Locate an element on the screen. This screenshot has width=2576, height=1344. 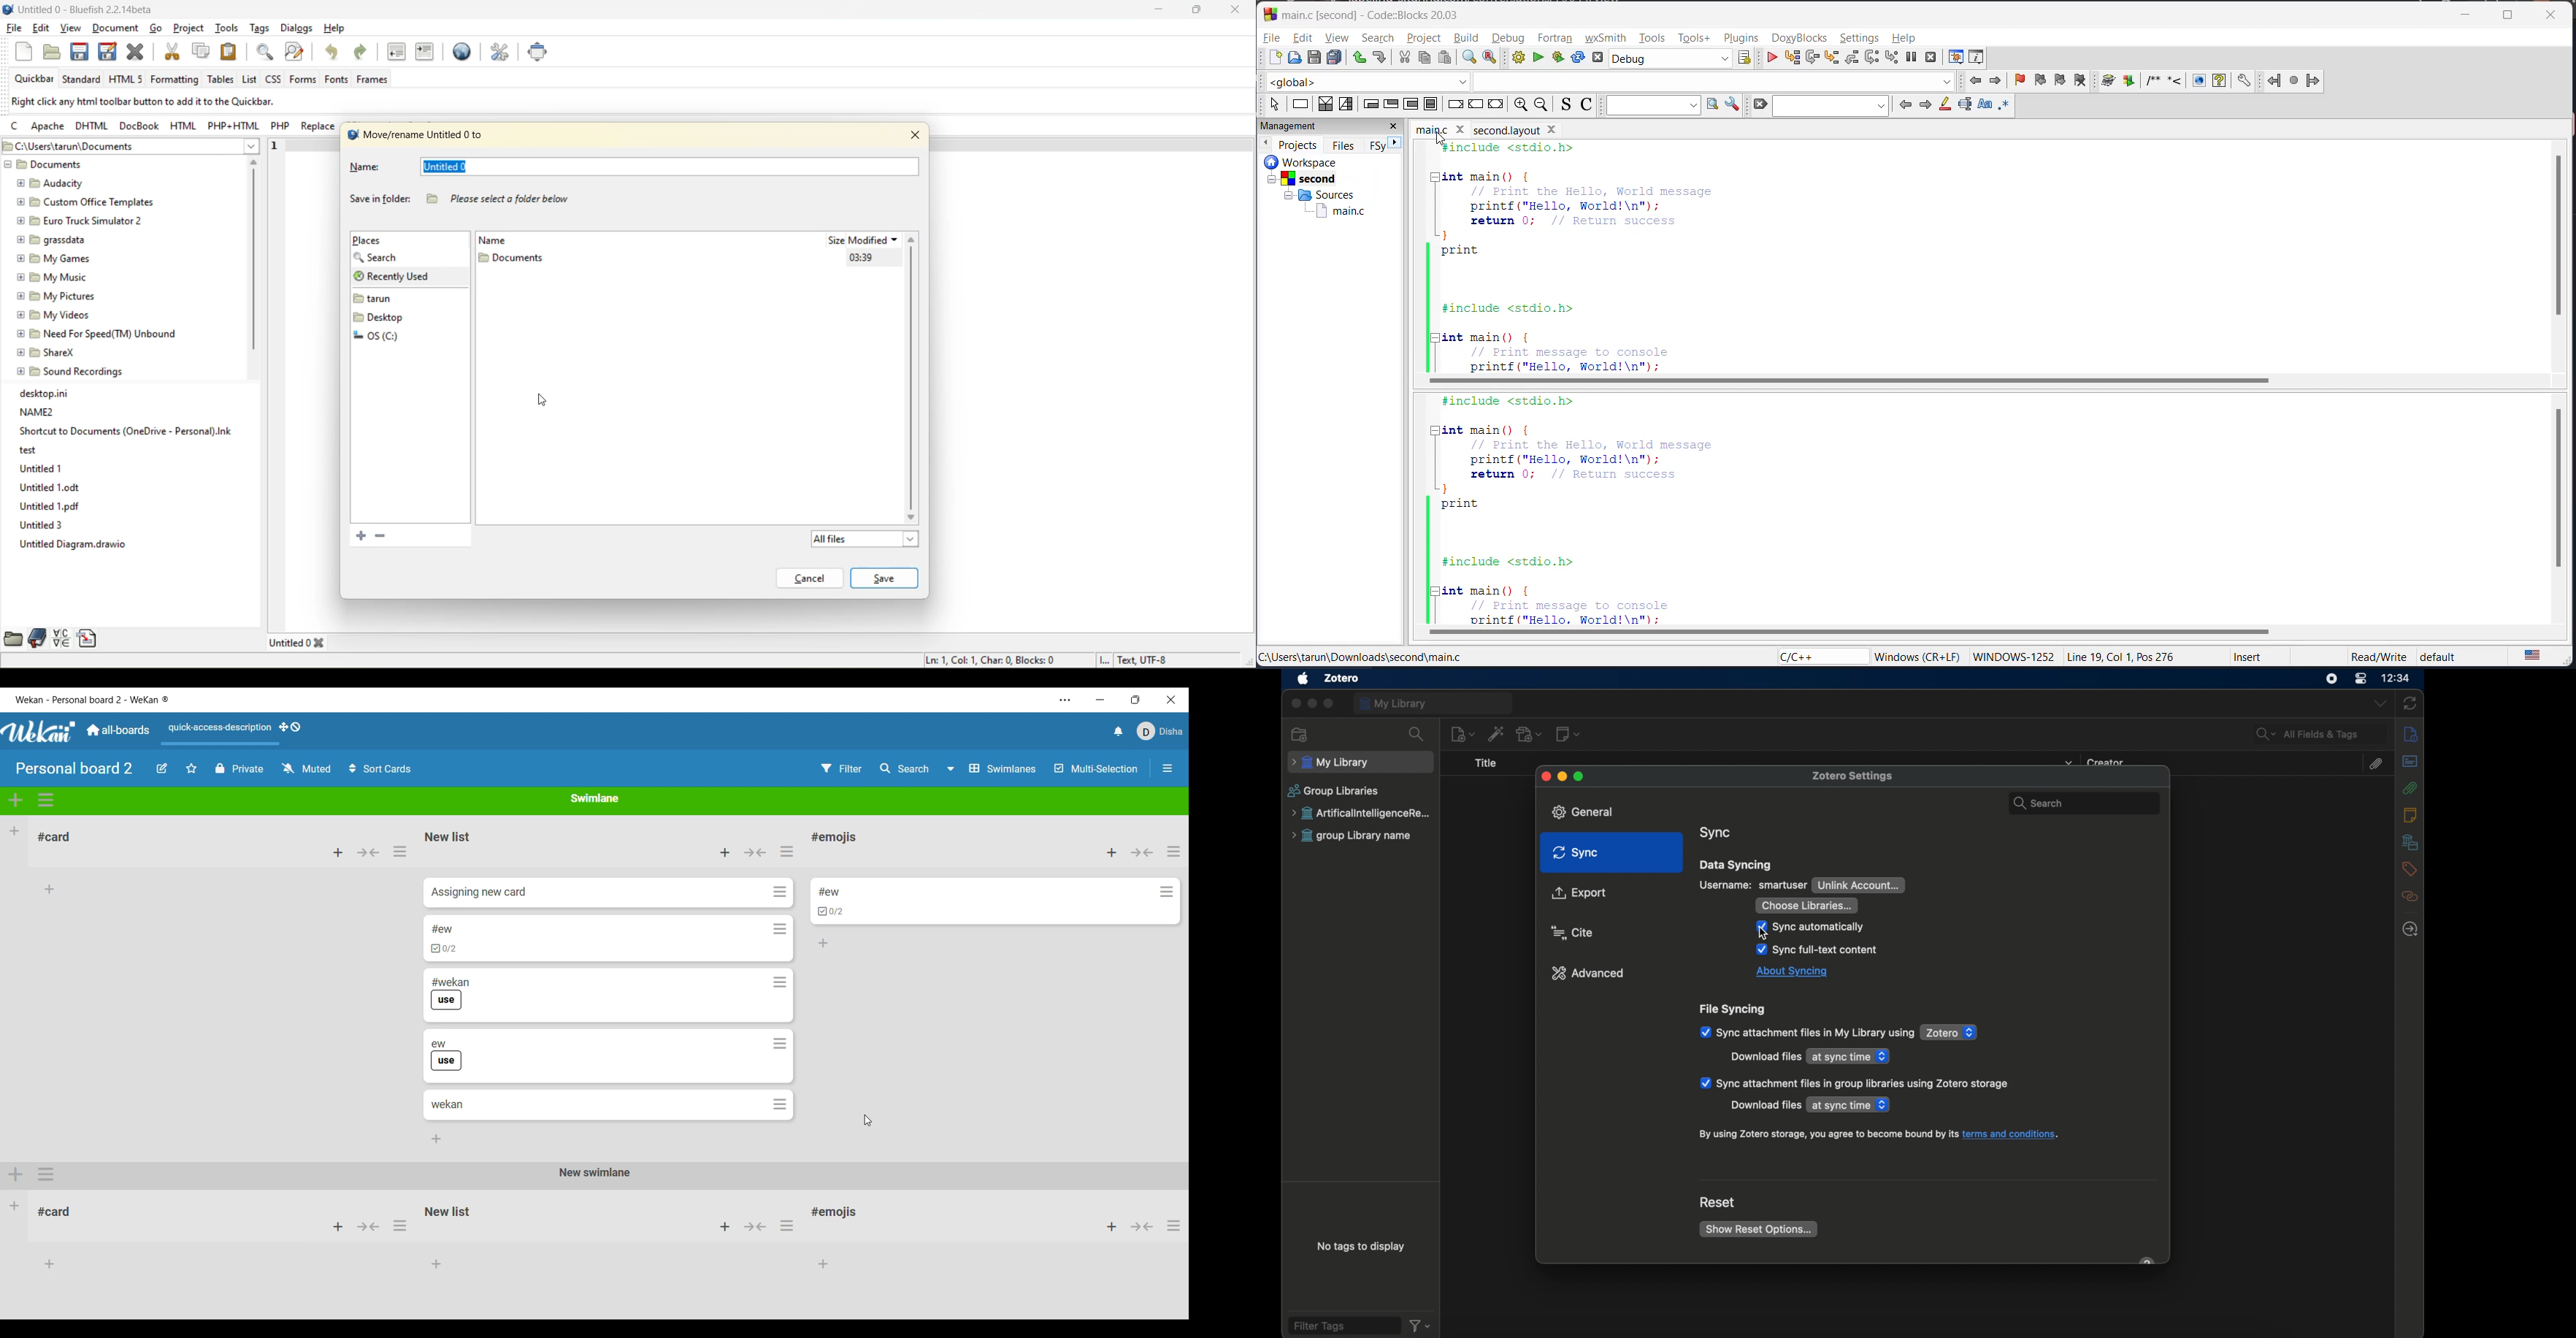
file syncing is located at coordinates (1735, 1010).